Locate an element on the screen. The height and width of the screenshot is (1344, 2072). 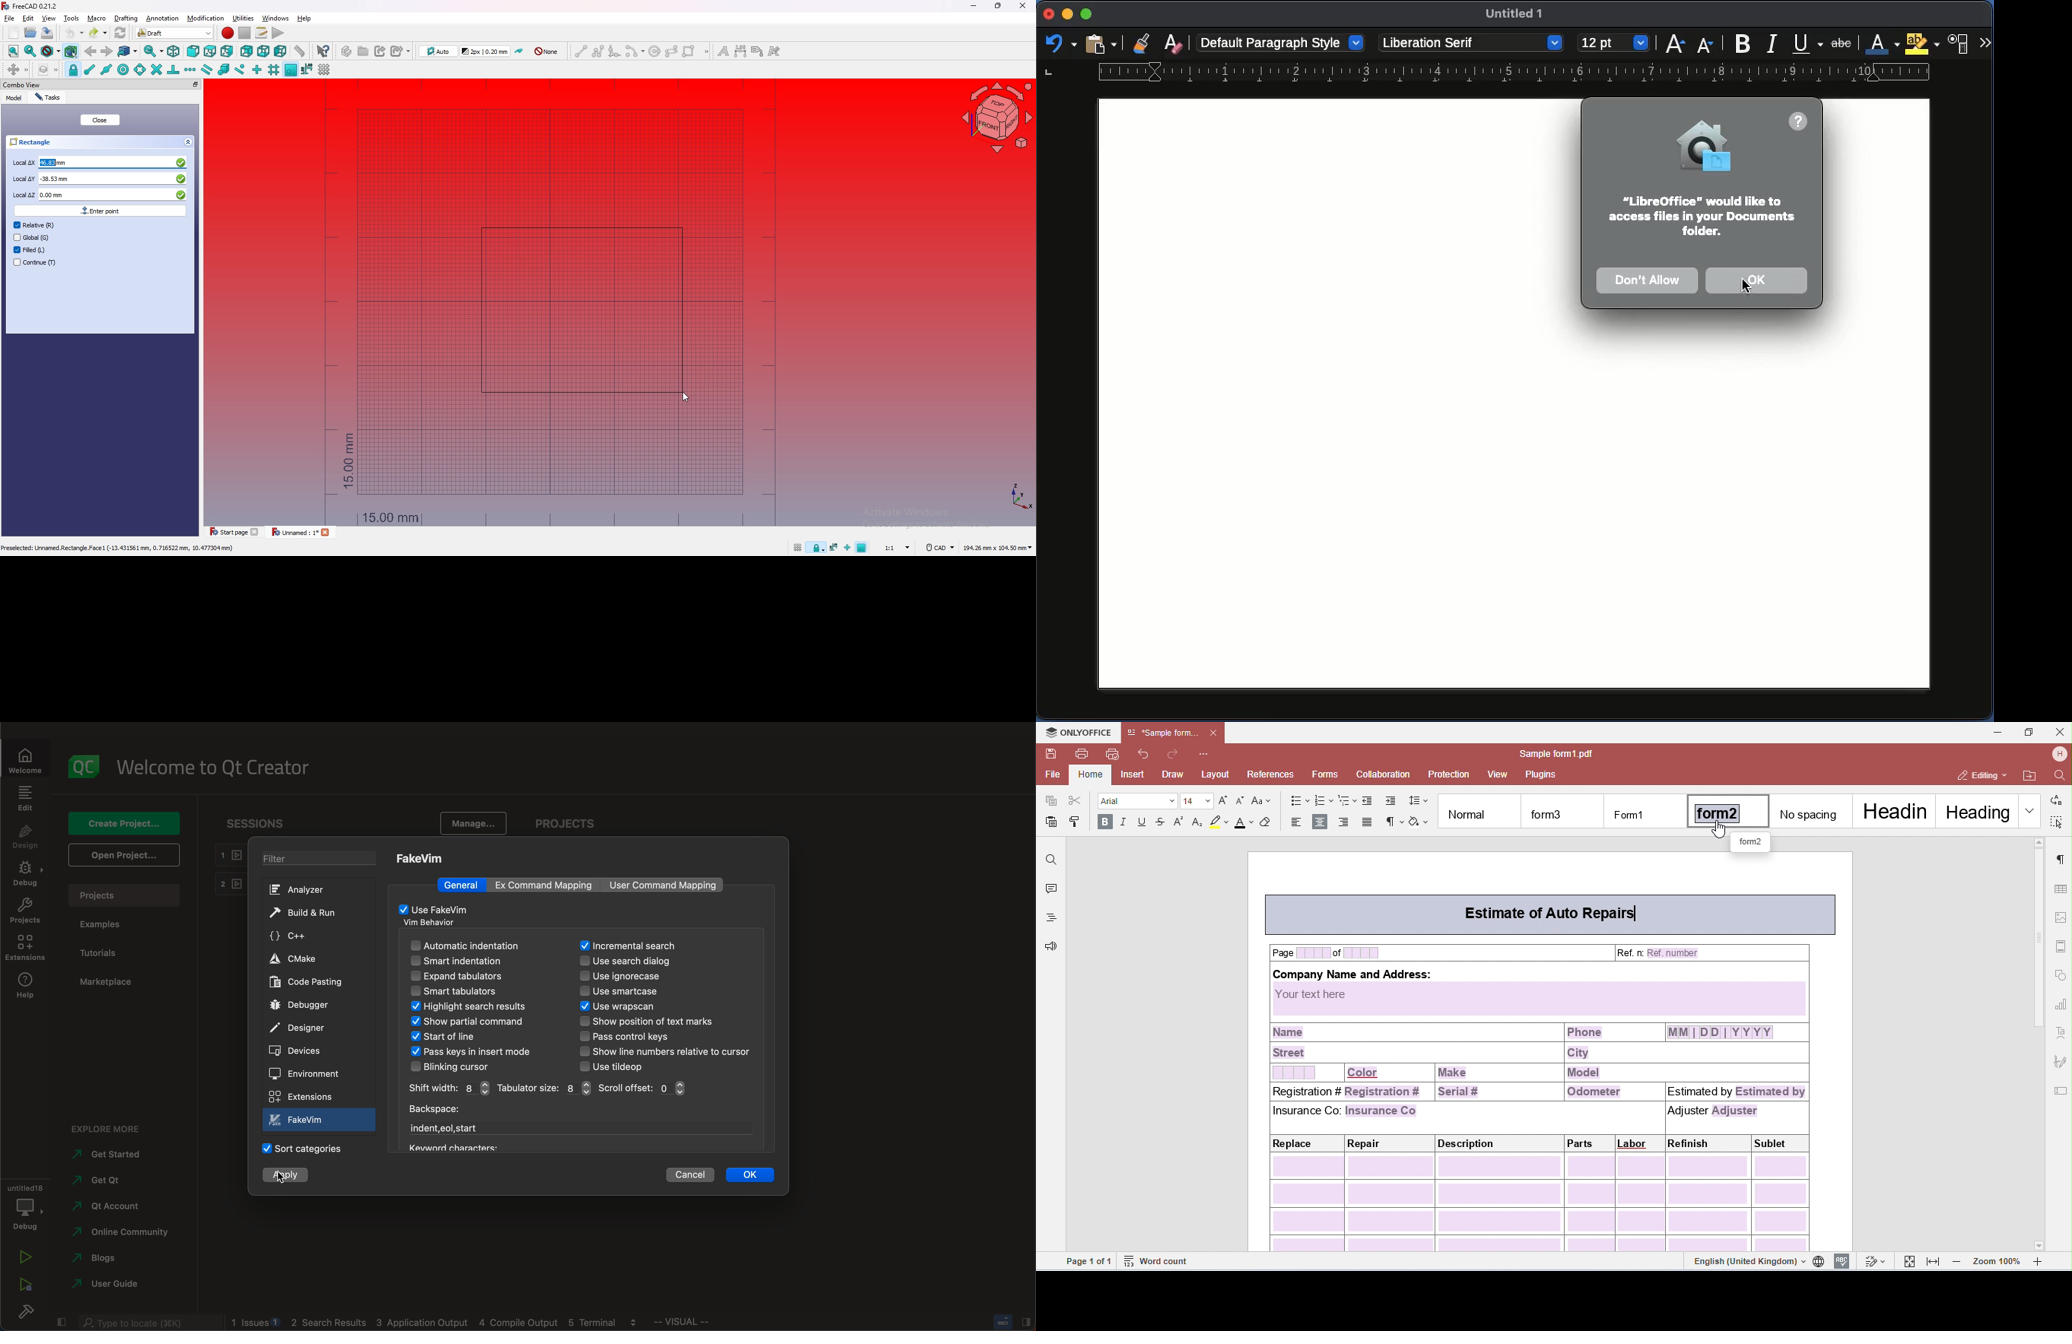
help is located at coordinates (27, 989).